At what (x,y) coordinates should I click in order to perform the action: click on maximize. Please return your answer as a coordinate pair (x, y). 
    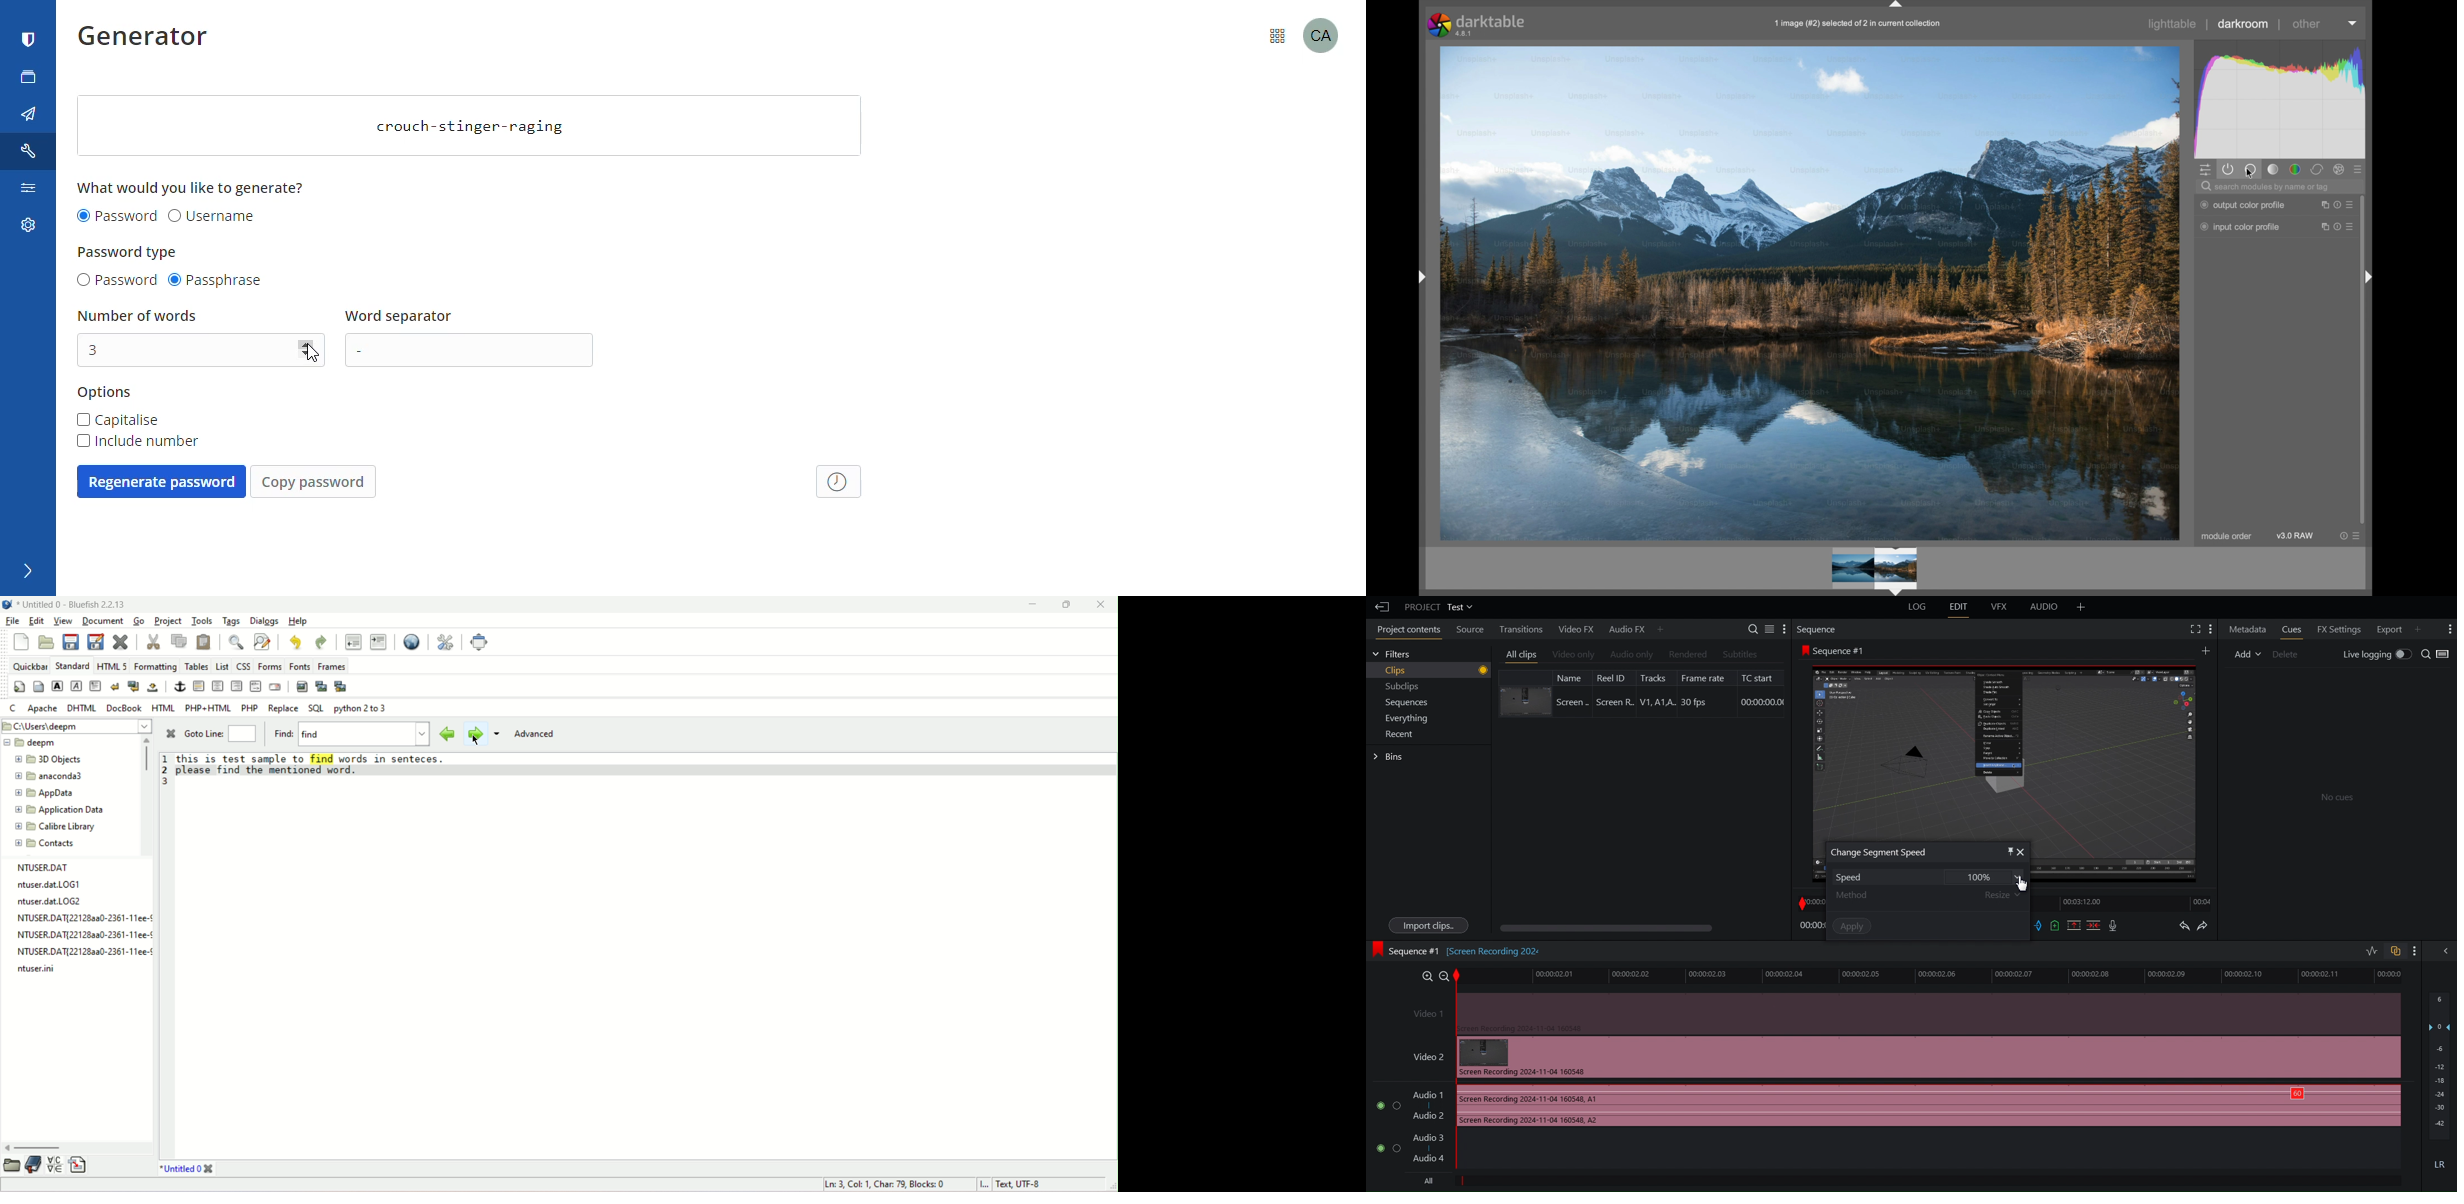
    Looking at the image, I should click on (1066, 605).